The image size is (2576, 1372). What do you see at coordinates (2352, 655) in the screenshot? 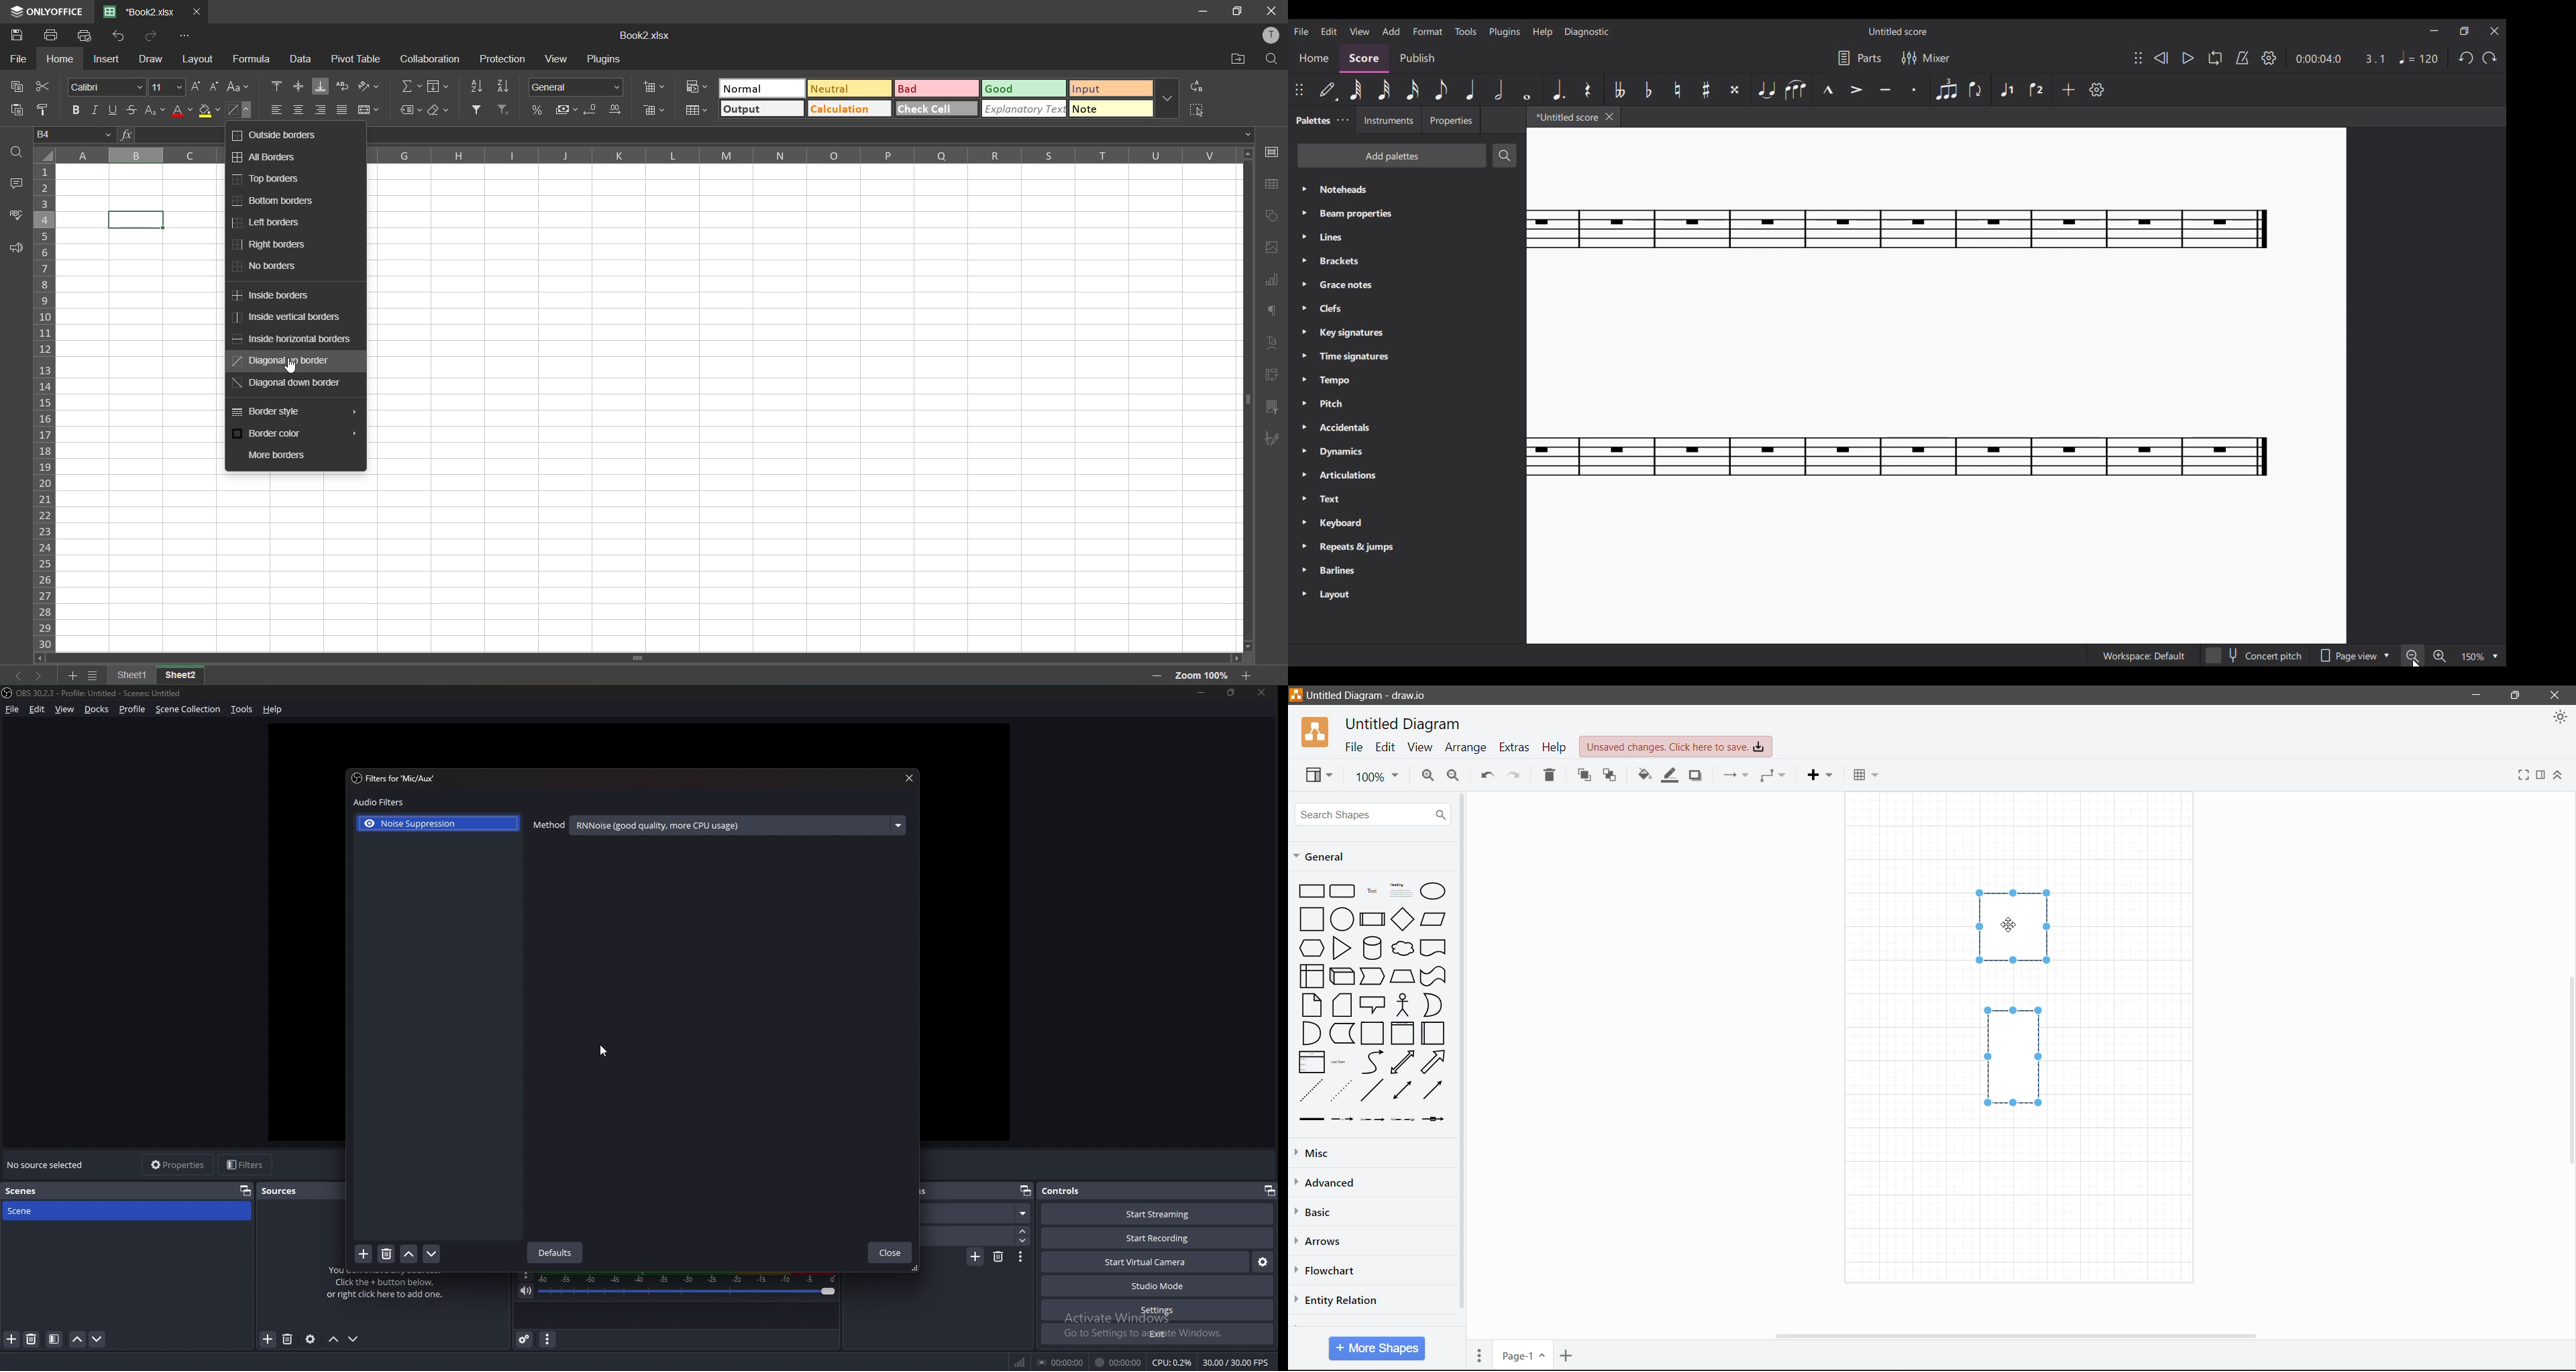
I see `Page view options` at bounding box center [2352, 655].